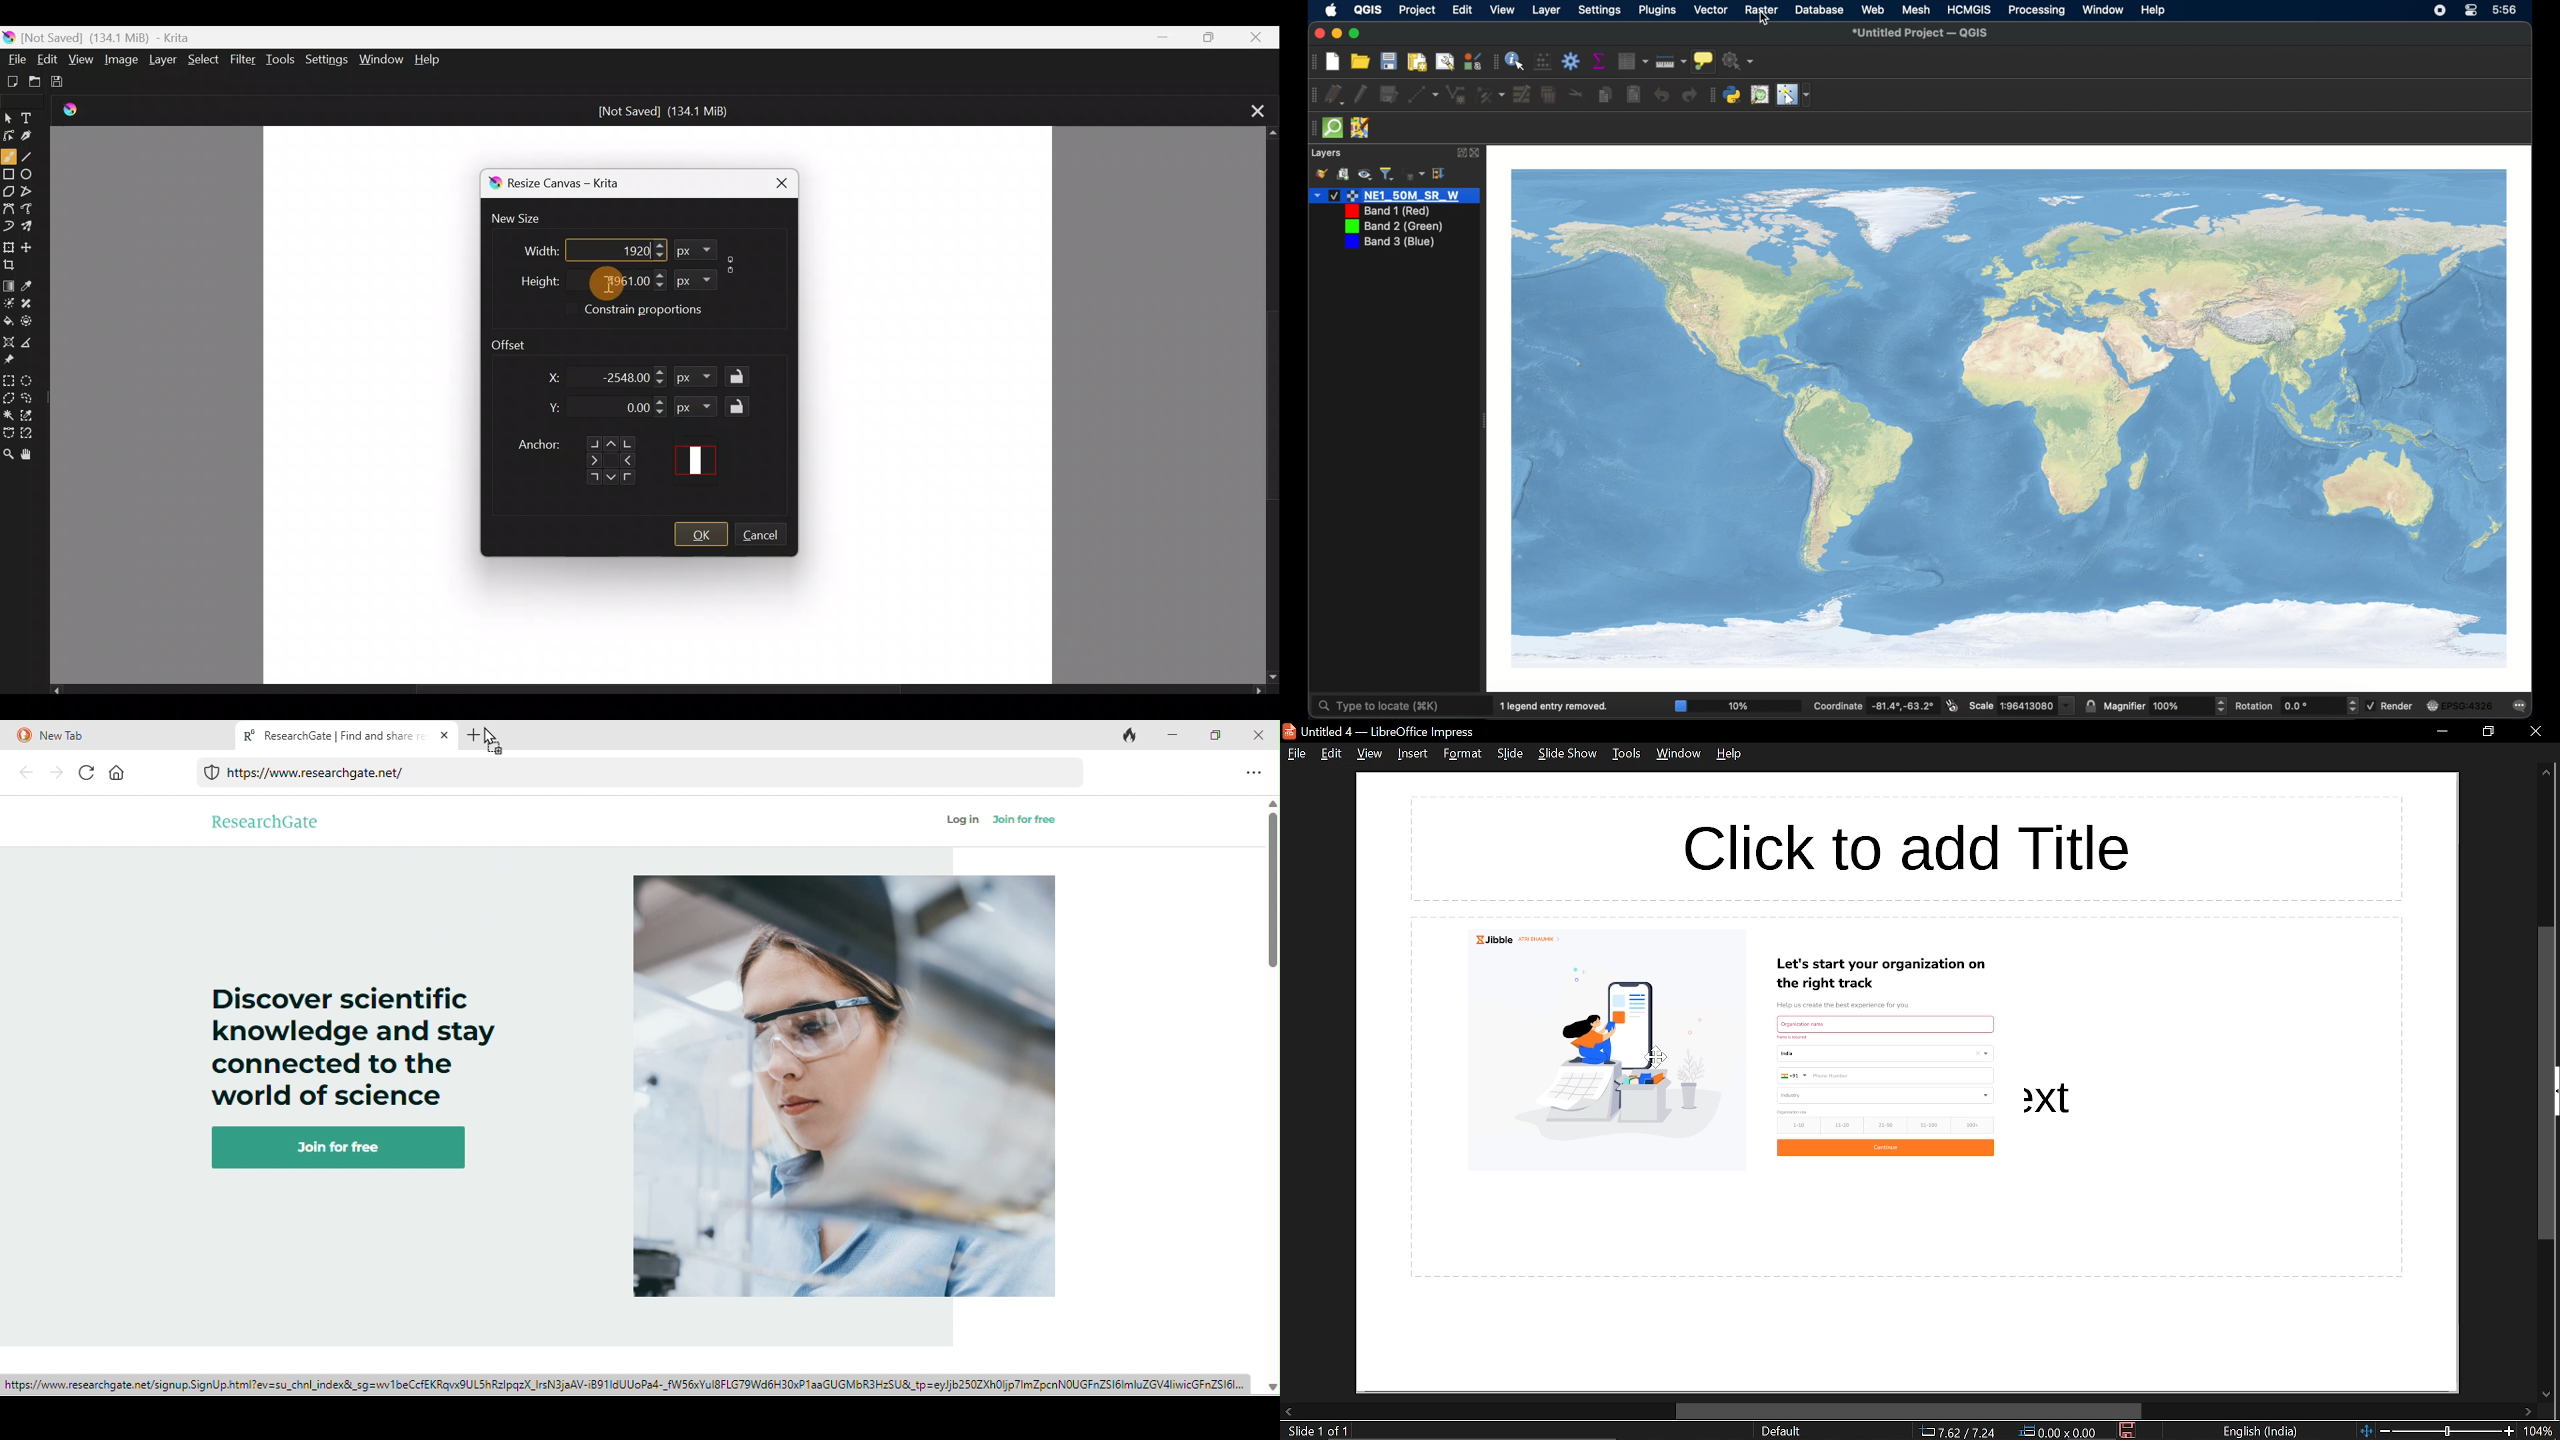 The image size is (2576, 1456). Describe the element at coordinates (1794, 96) in the screenshot. I see `switches mouse to configurable pointer` at that location.